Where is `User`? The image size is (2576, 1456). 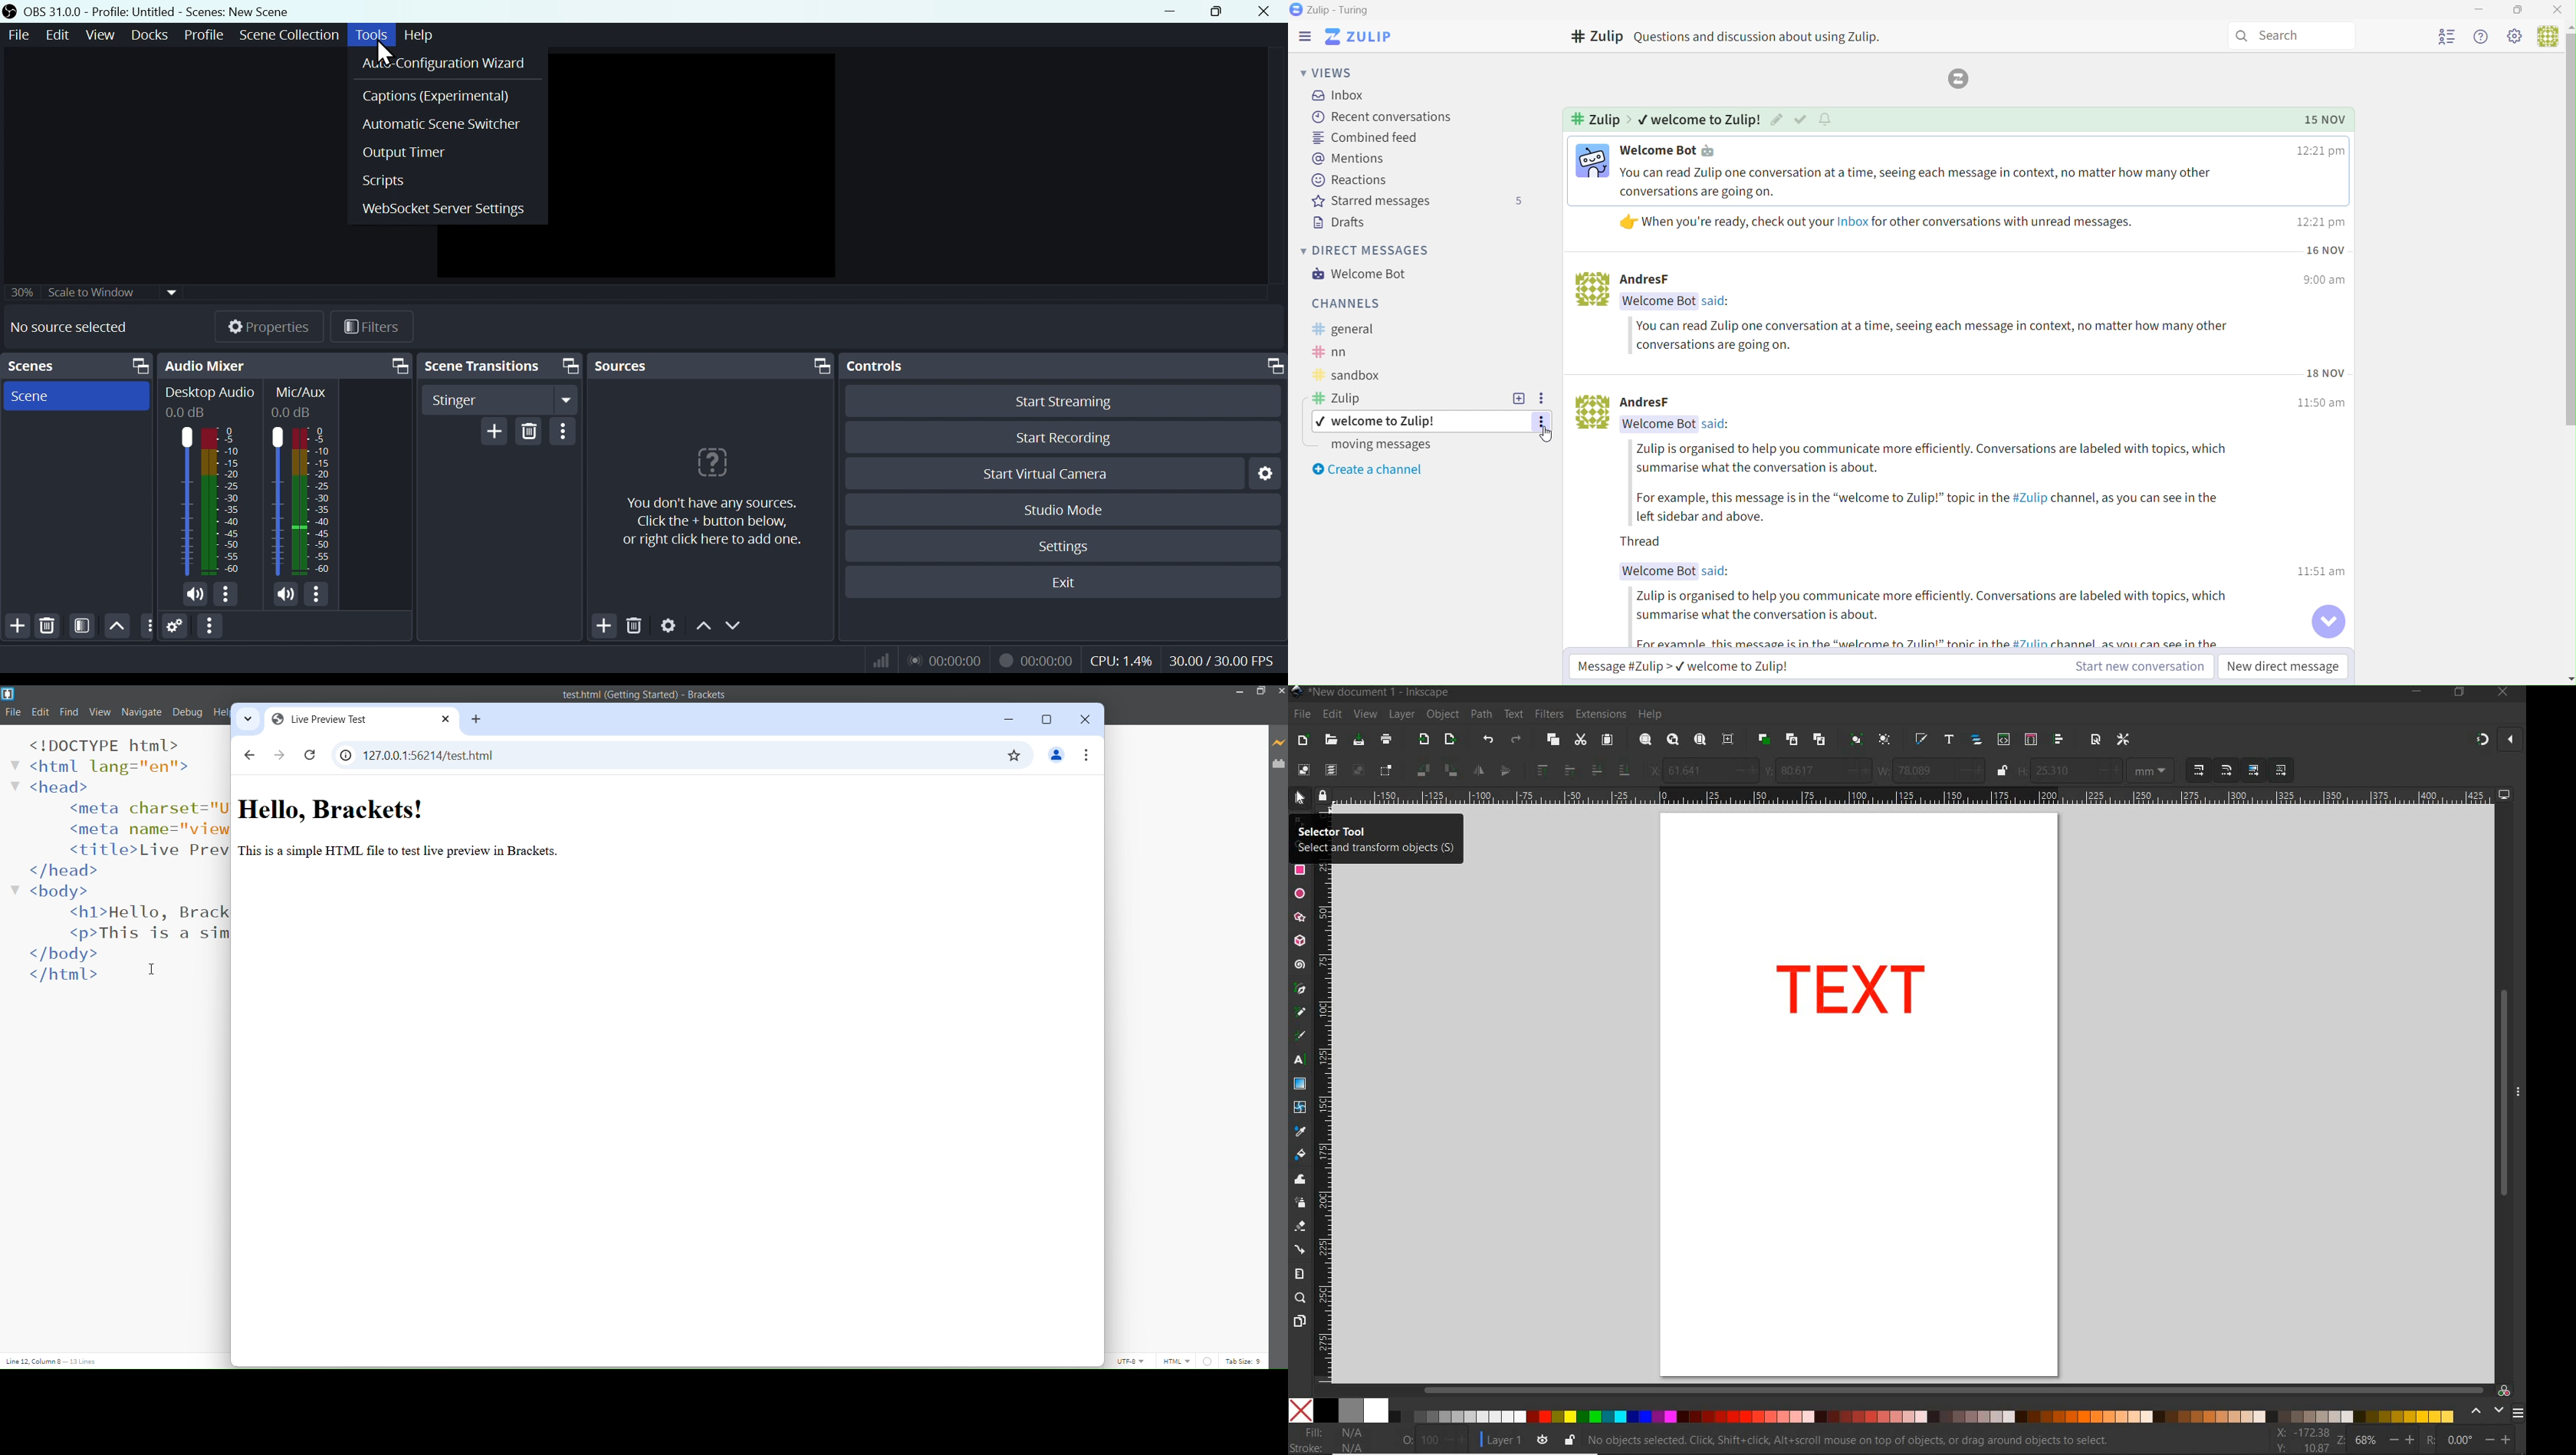
User is located at coordinates (2447, 38).